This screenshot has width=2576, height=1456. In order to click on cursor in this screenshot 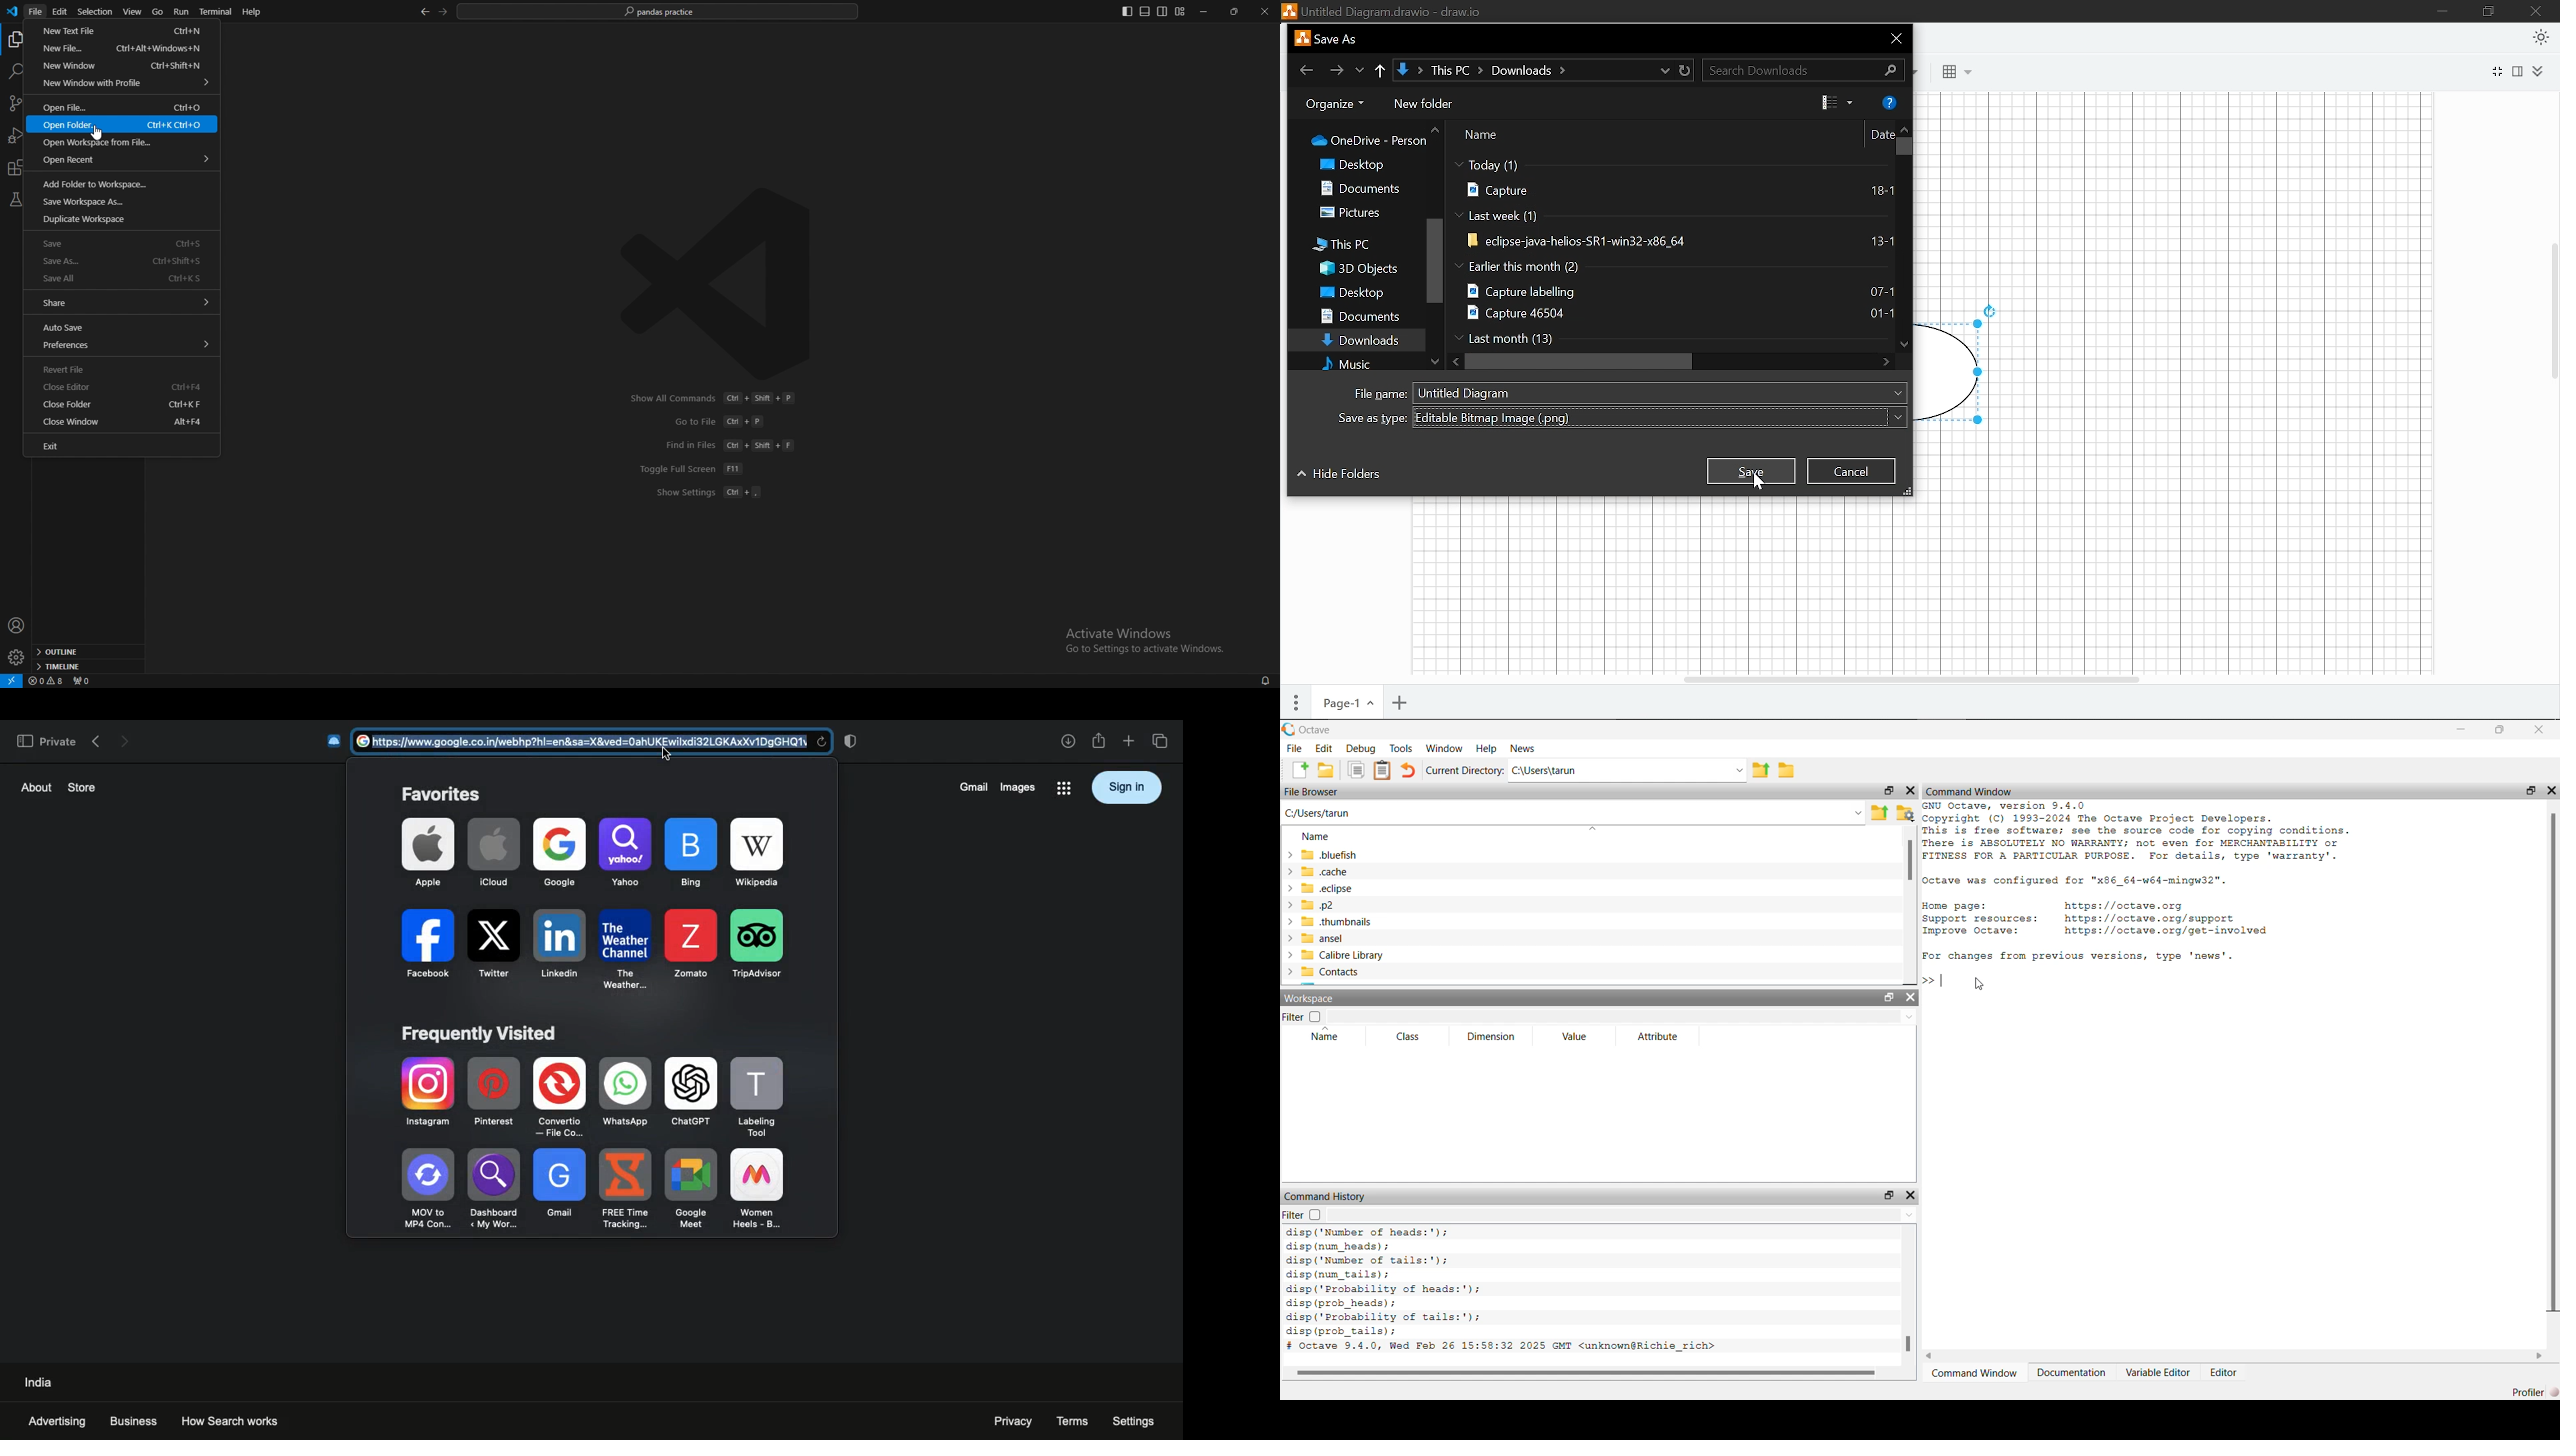, I will do `click(97, 135)`.